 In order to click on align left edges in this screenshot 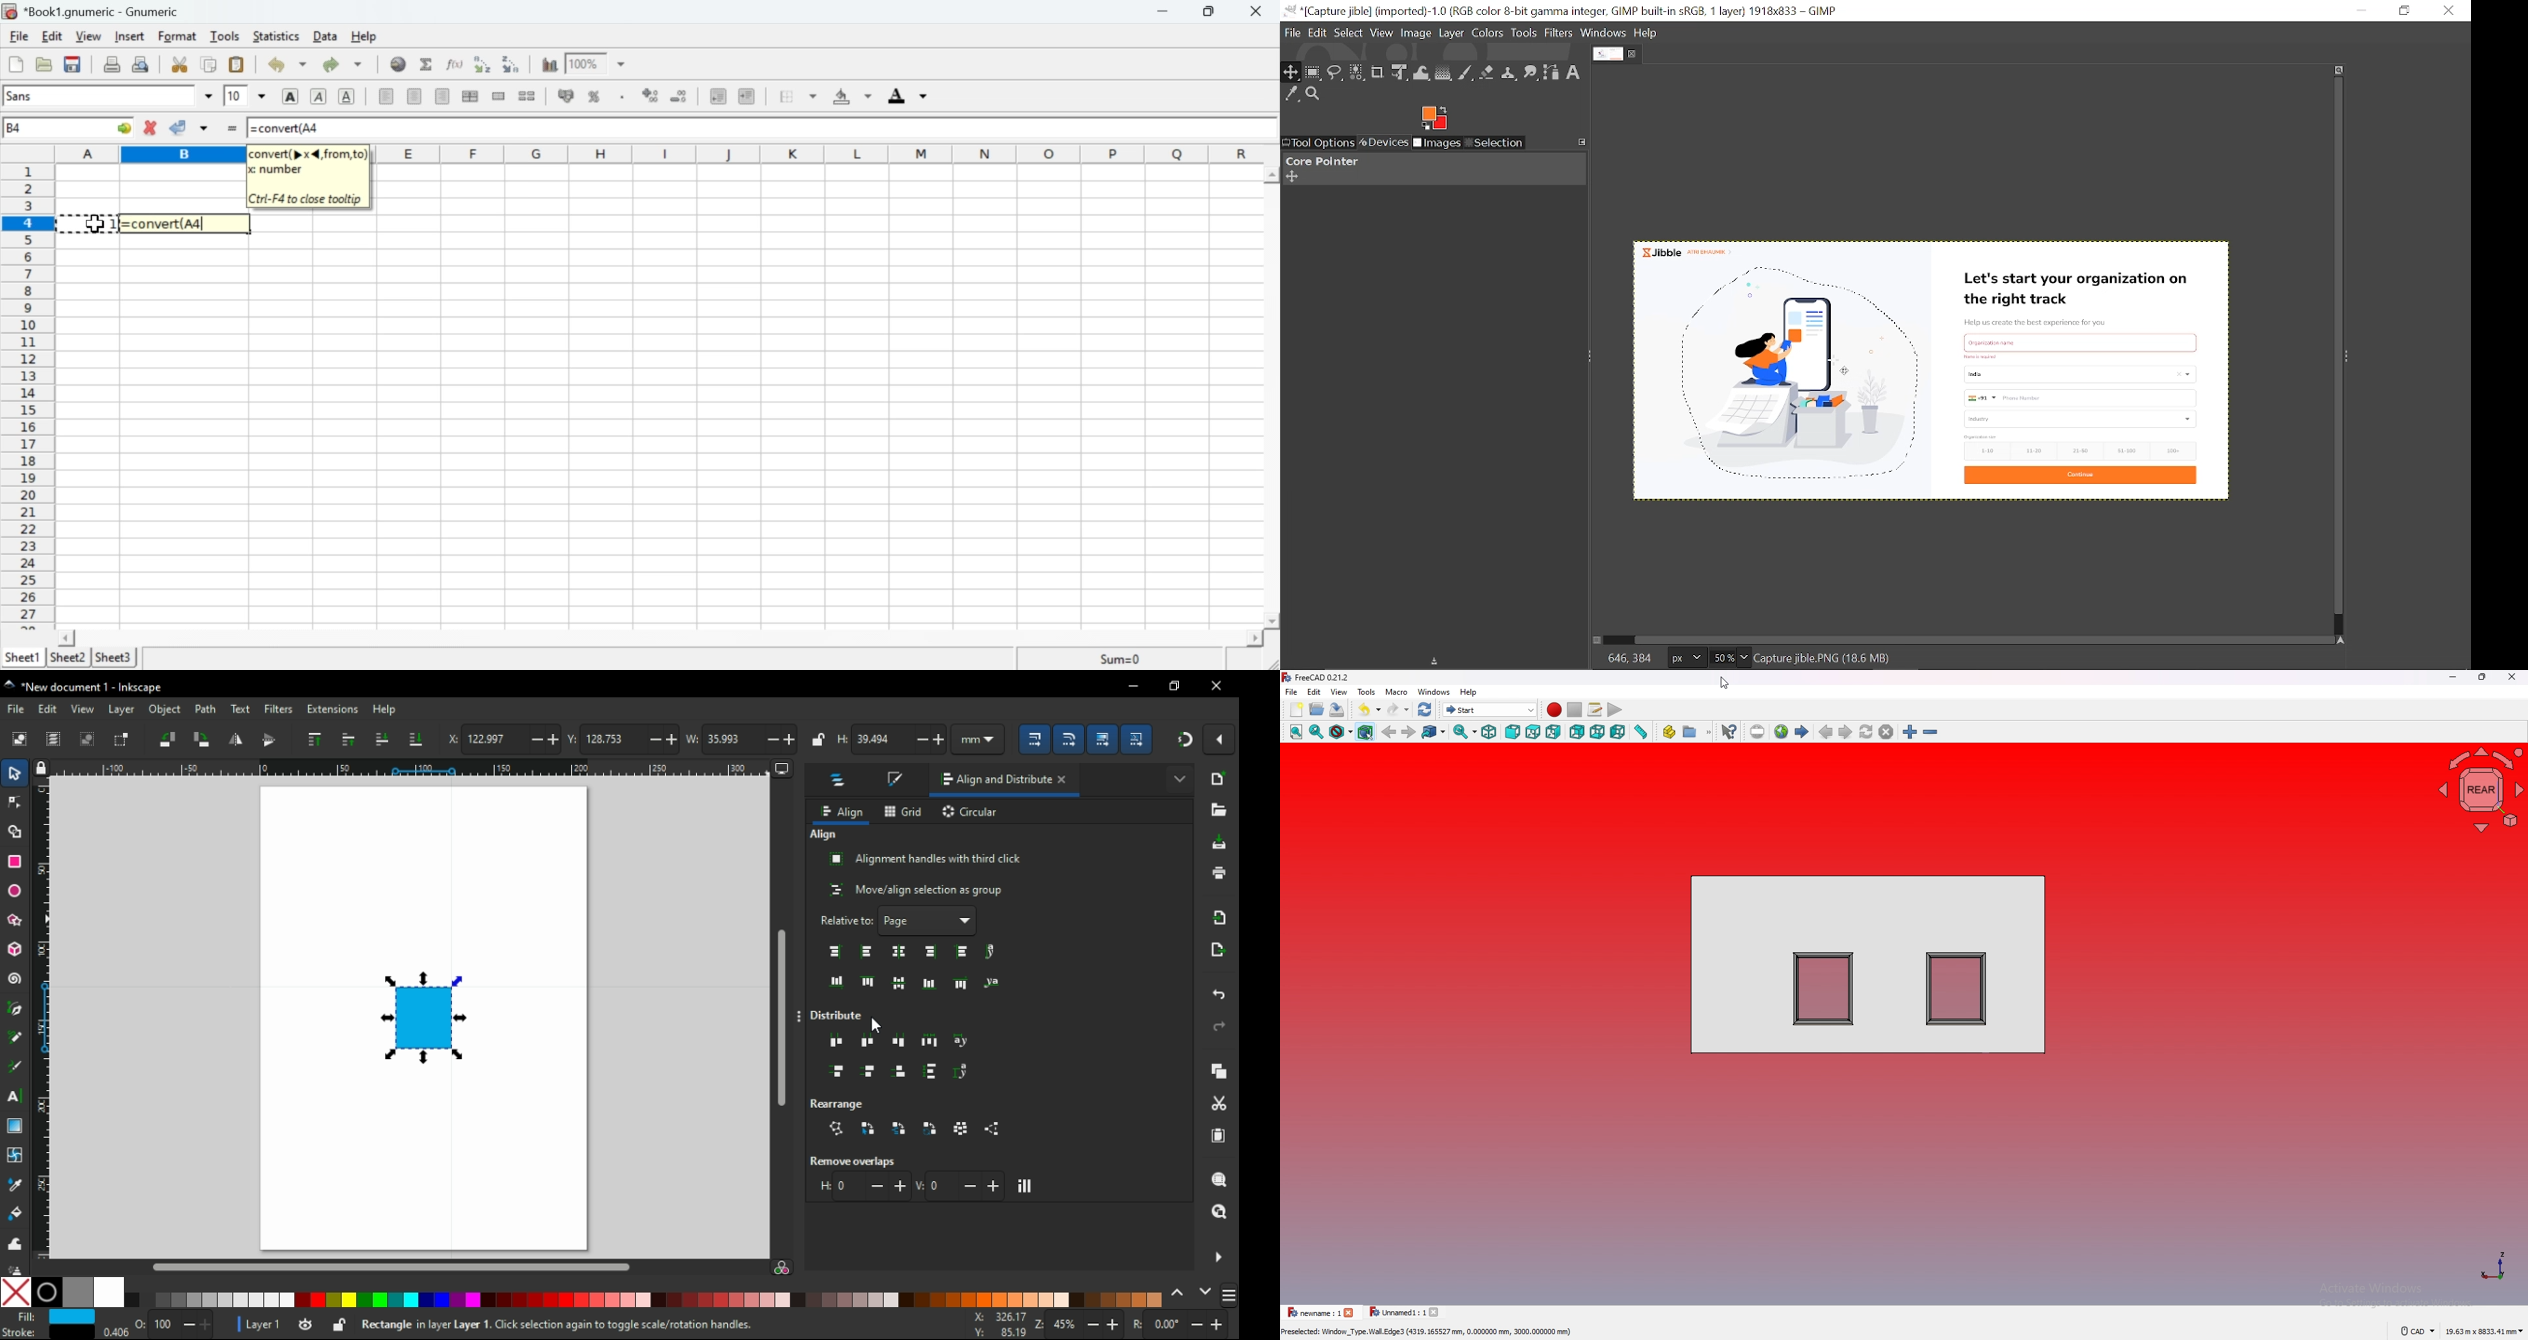, I will do `click(866, 952)`.